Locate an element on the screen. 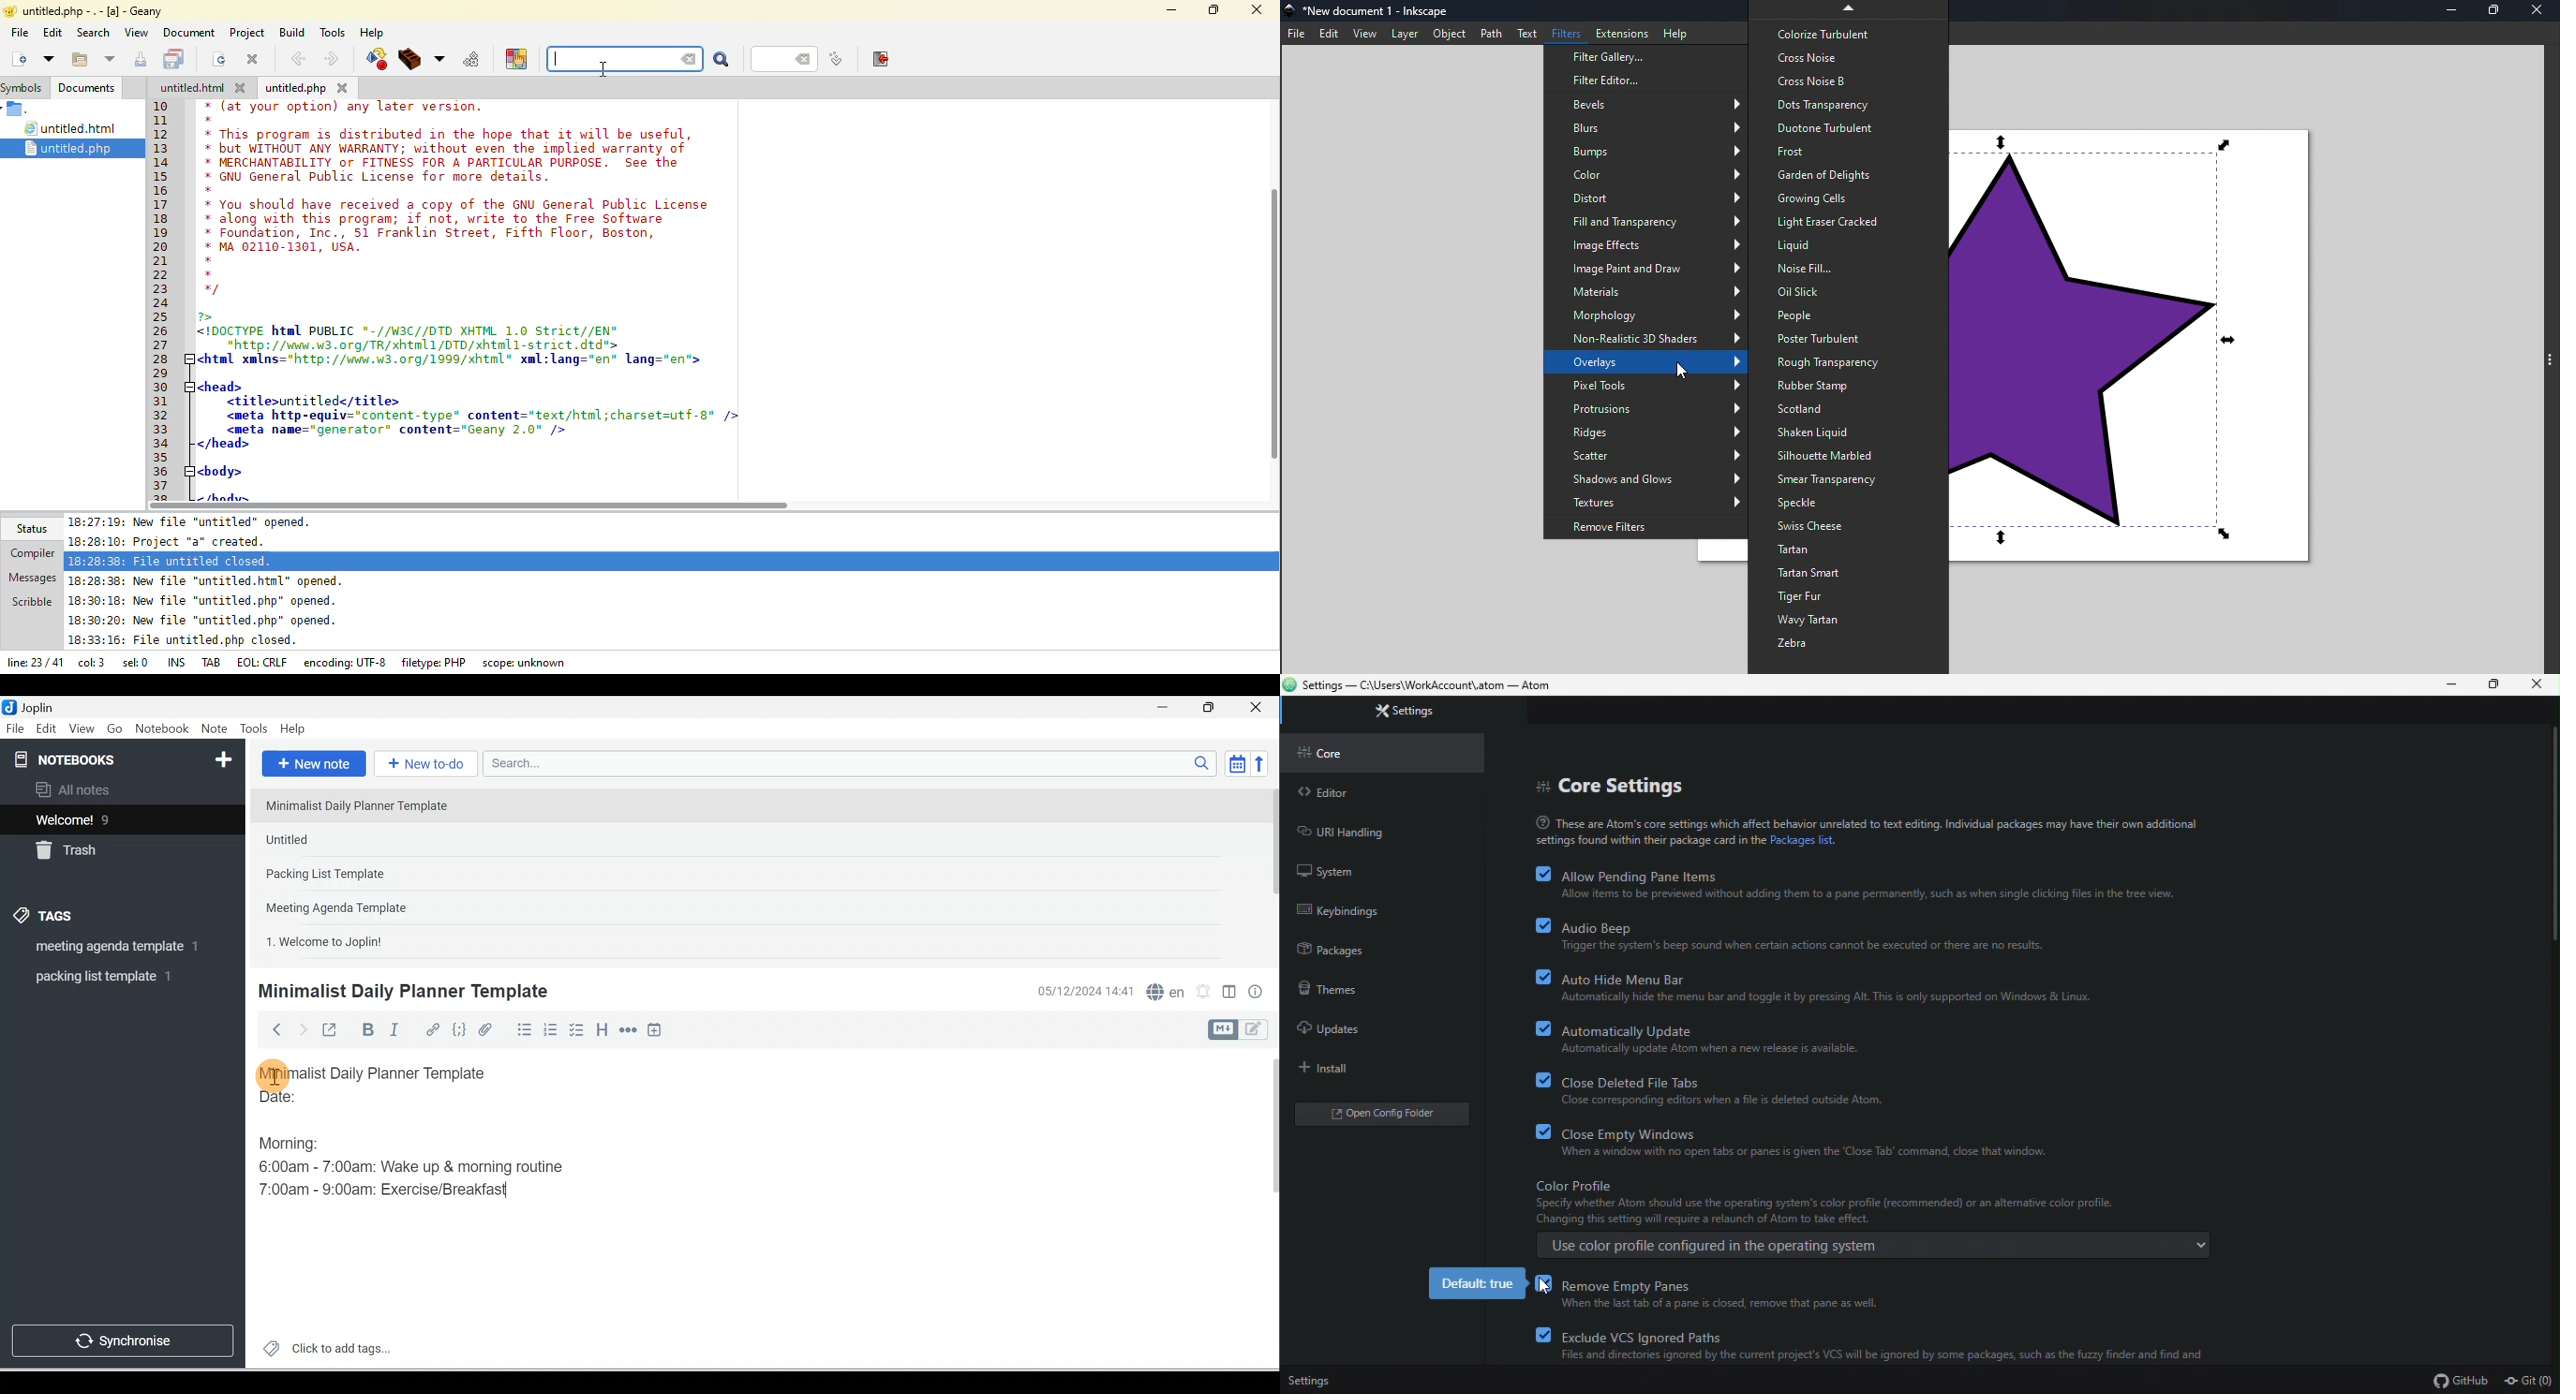 Image resolution: width=2576 pixels, height=1400 pixels. Tag 1 is located at coordinates (105, 947).